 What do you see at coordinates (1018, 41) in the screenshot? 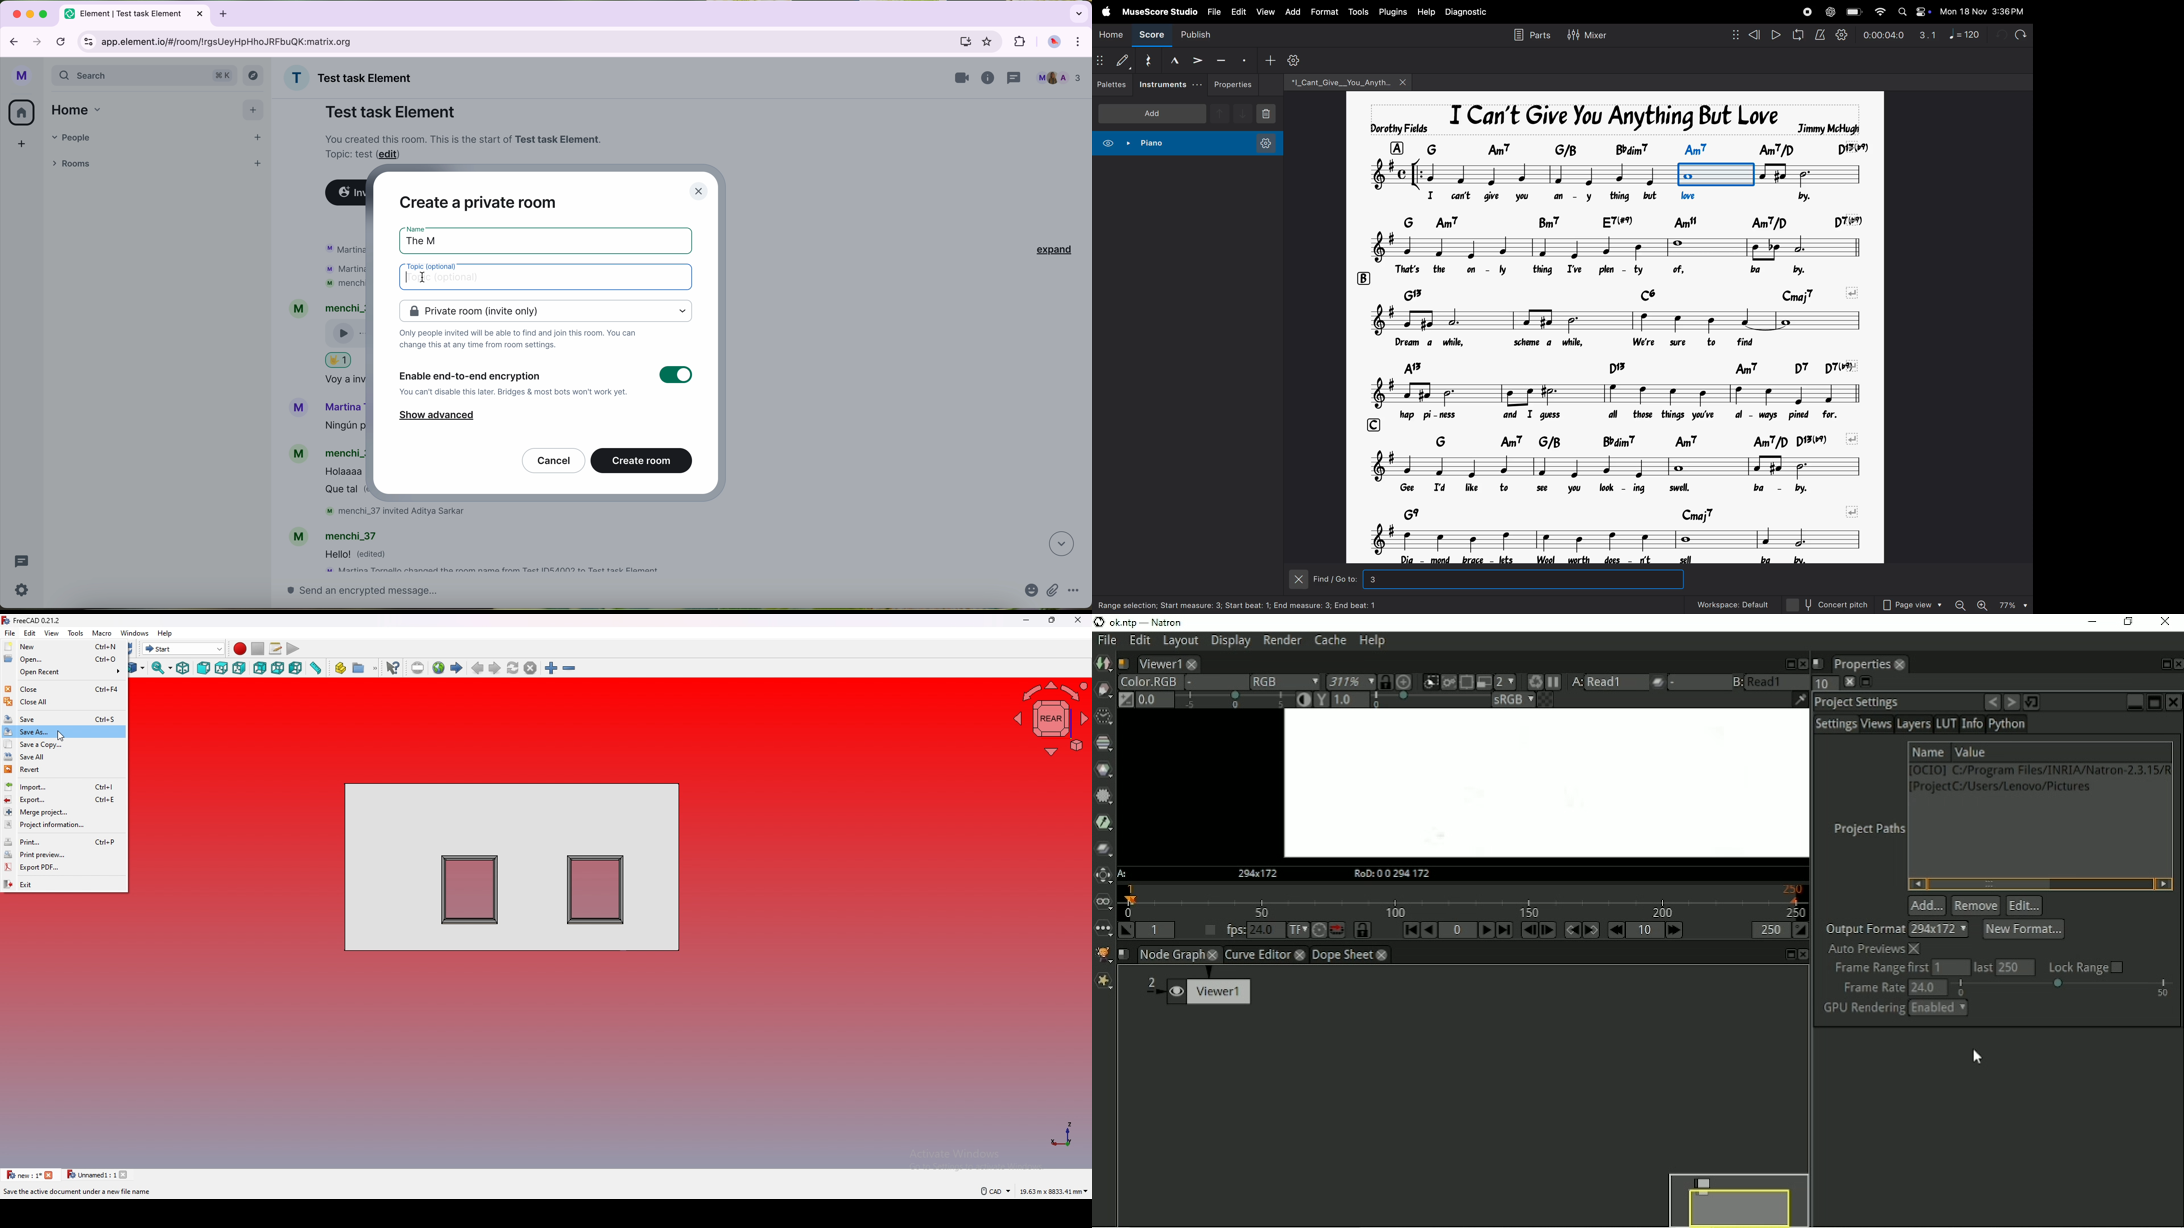
I see `extensions` at bounding box center [1018, 41].